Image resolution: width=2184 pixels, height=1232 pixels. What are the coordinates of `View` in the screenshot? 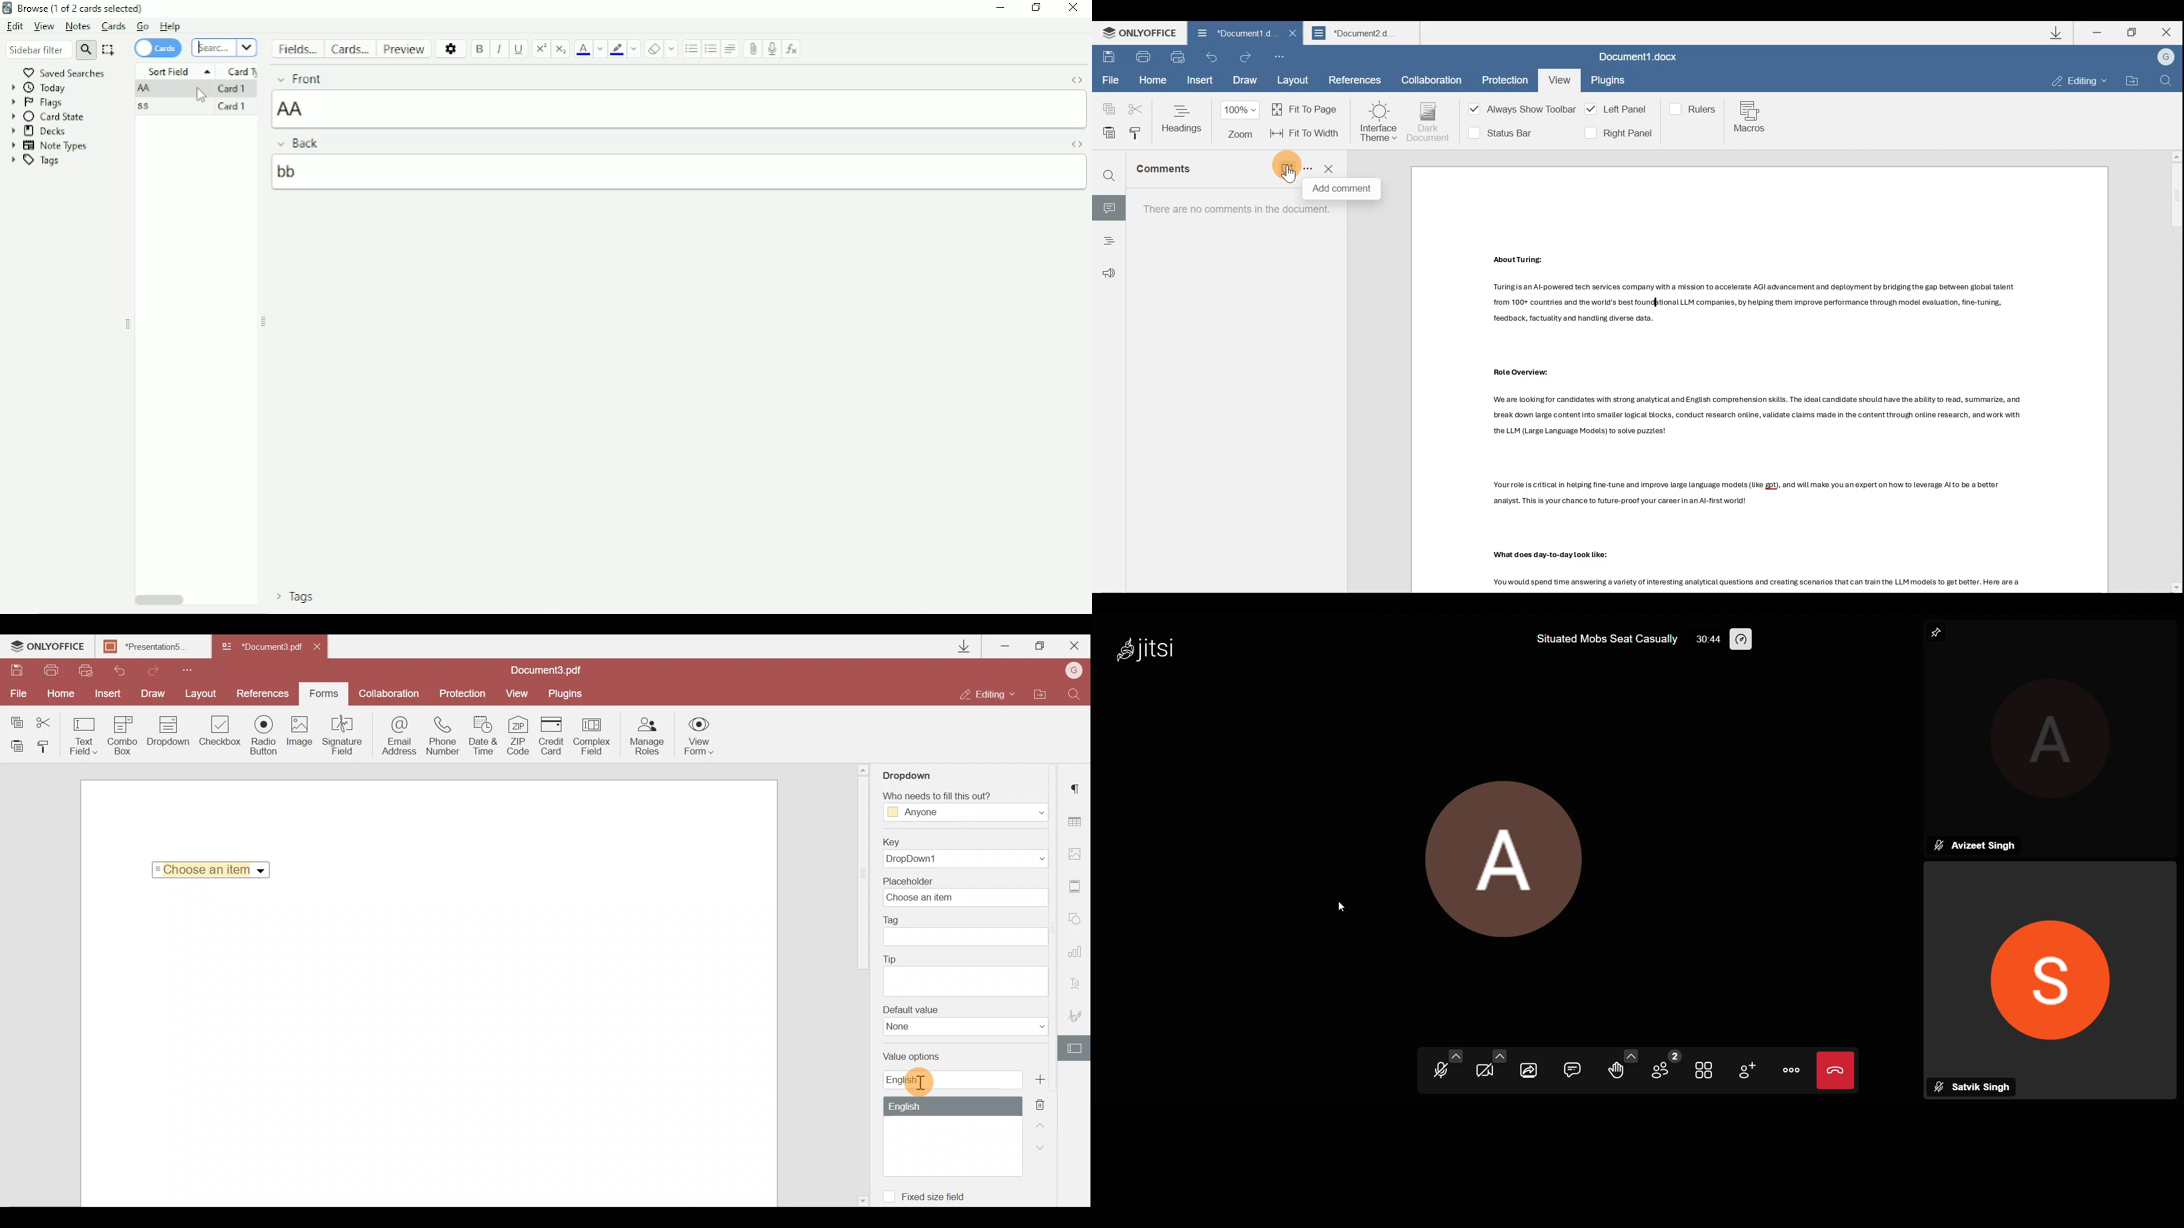 It's located at (517, 692).